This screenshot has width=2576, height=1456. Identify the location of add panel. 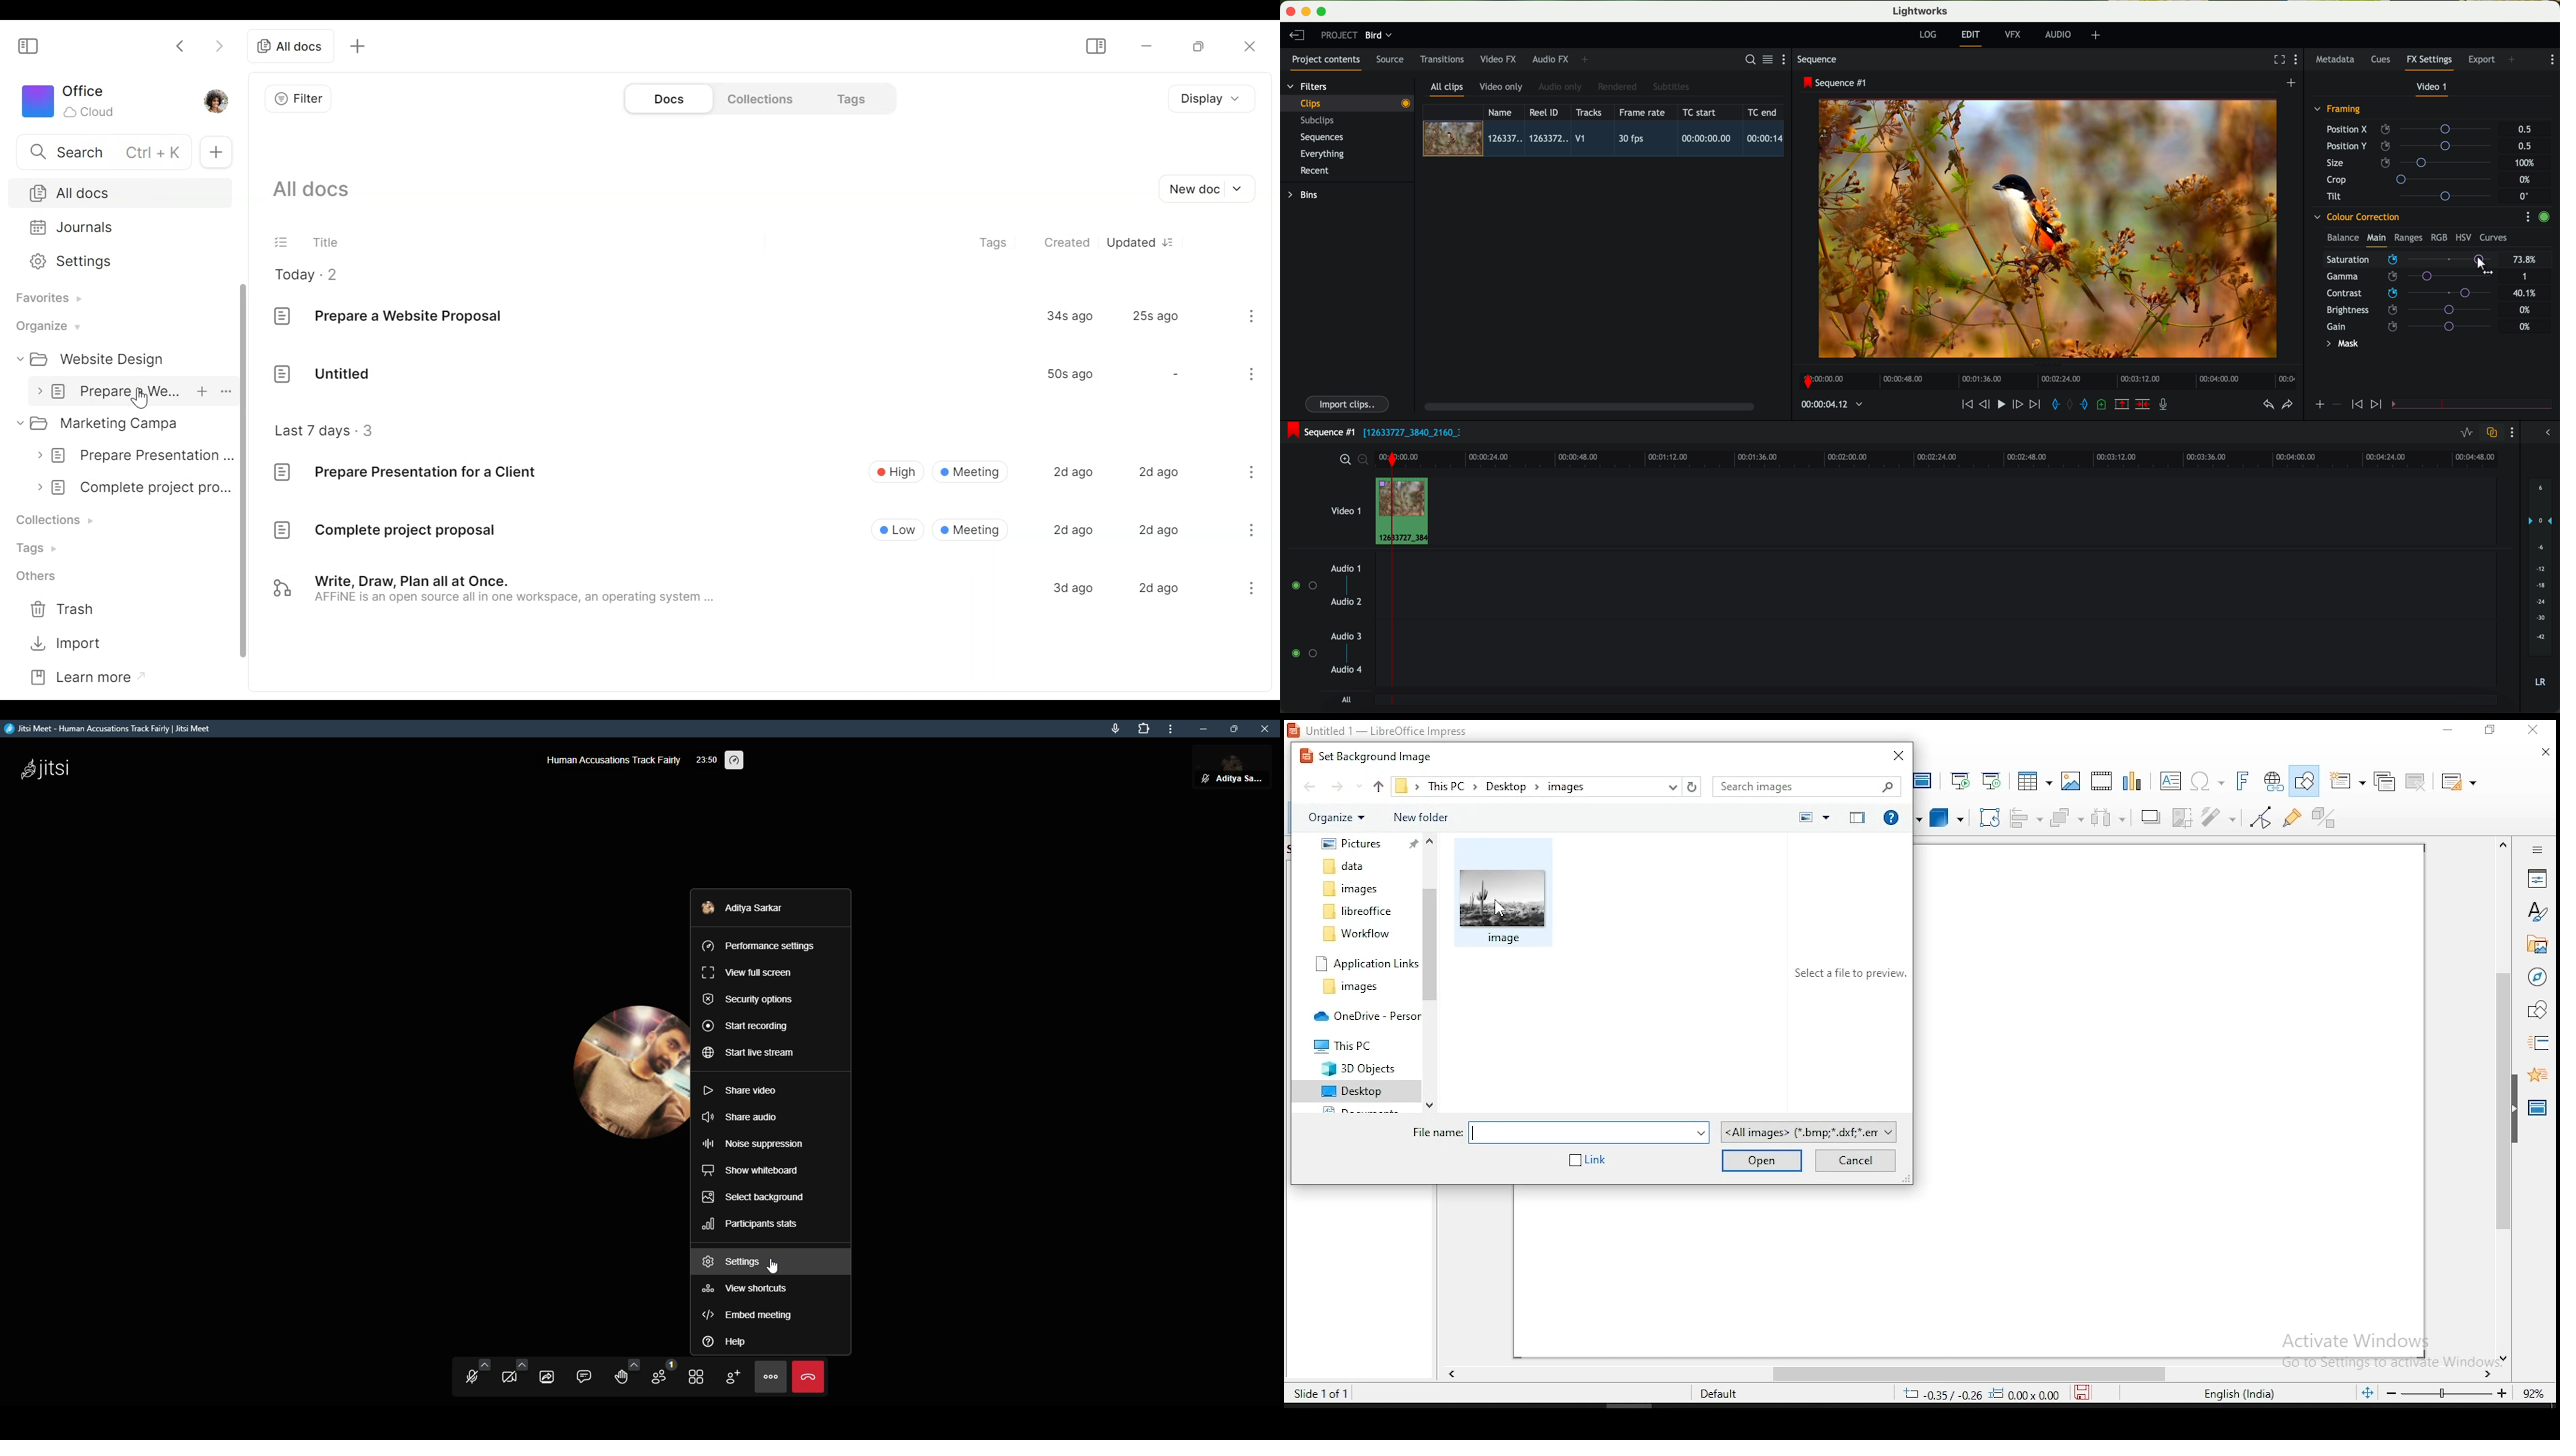
(2514, 61).